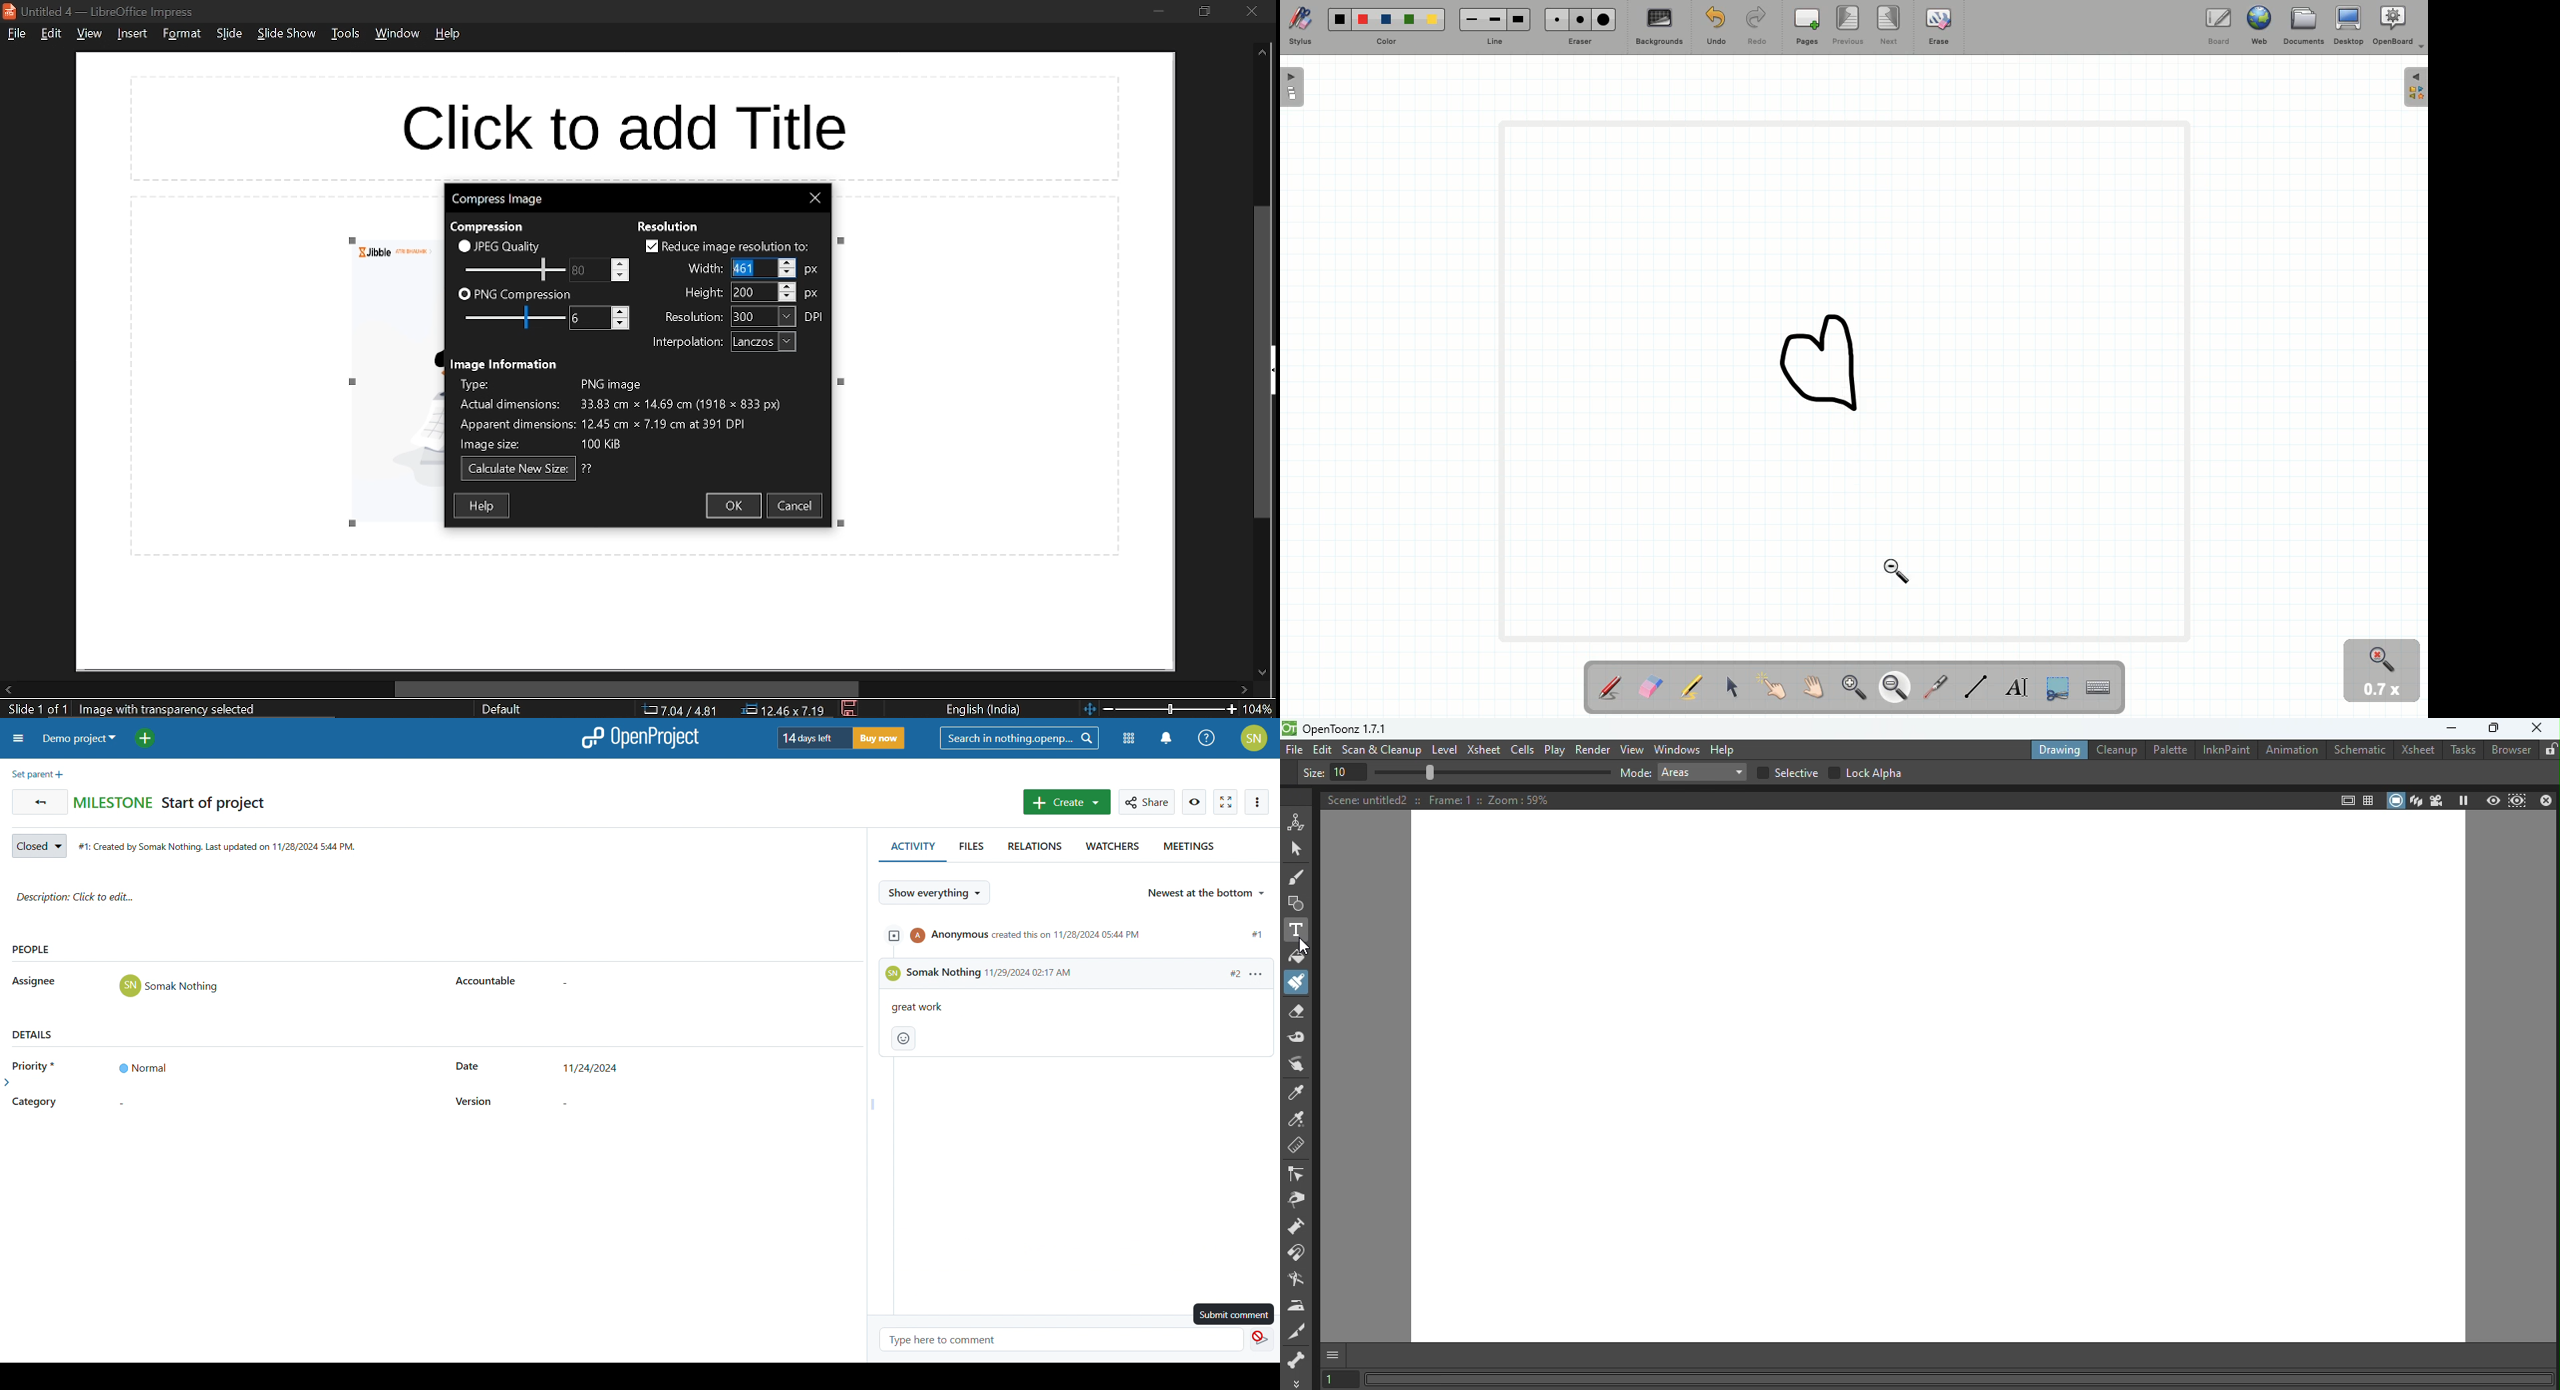  Describe the element at coordinates (1297, 851) in the screenshot. I see `Selection tool` at that location.